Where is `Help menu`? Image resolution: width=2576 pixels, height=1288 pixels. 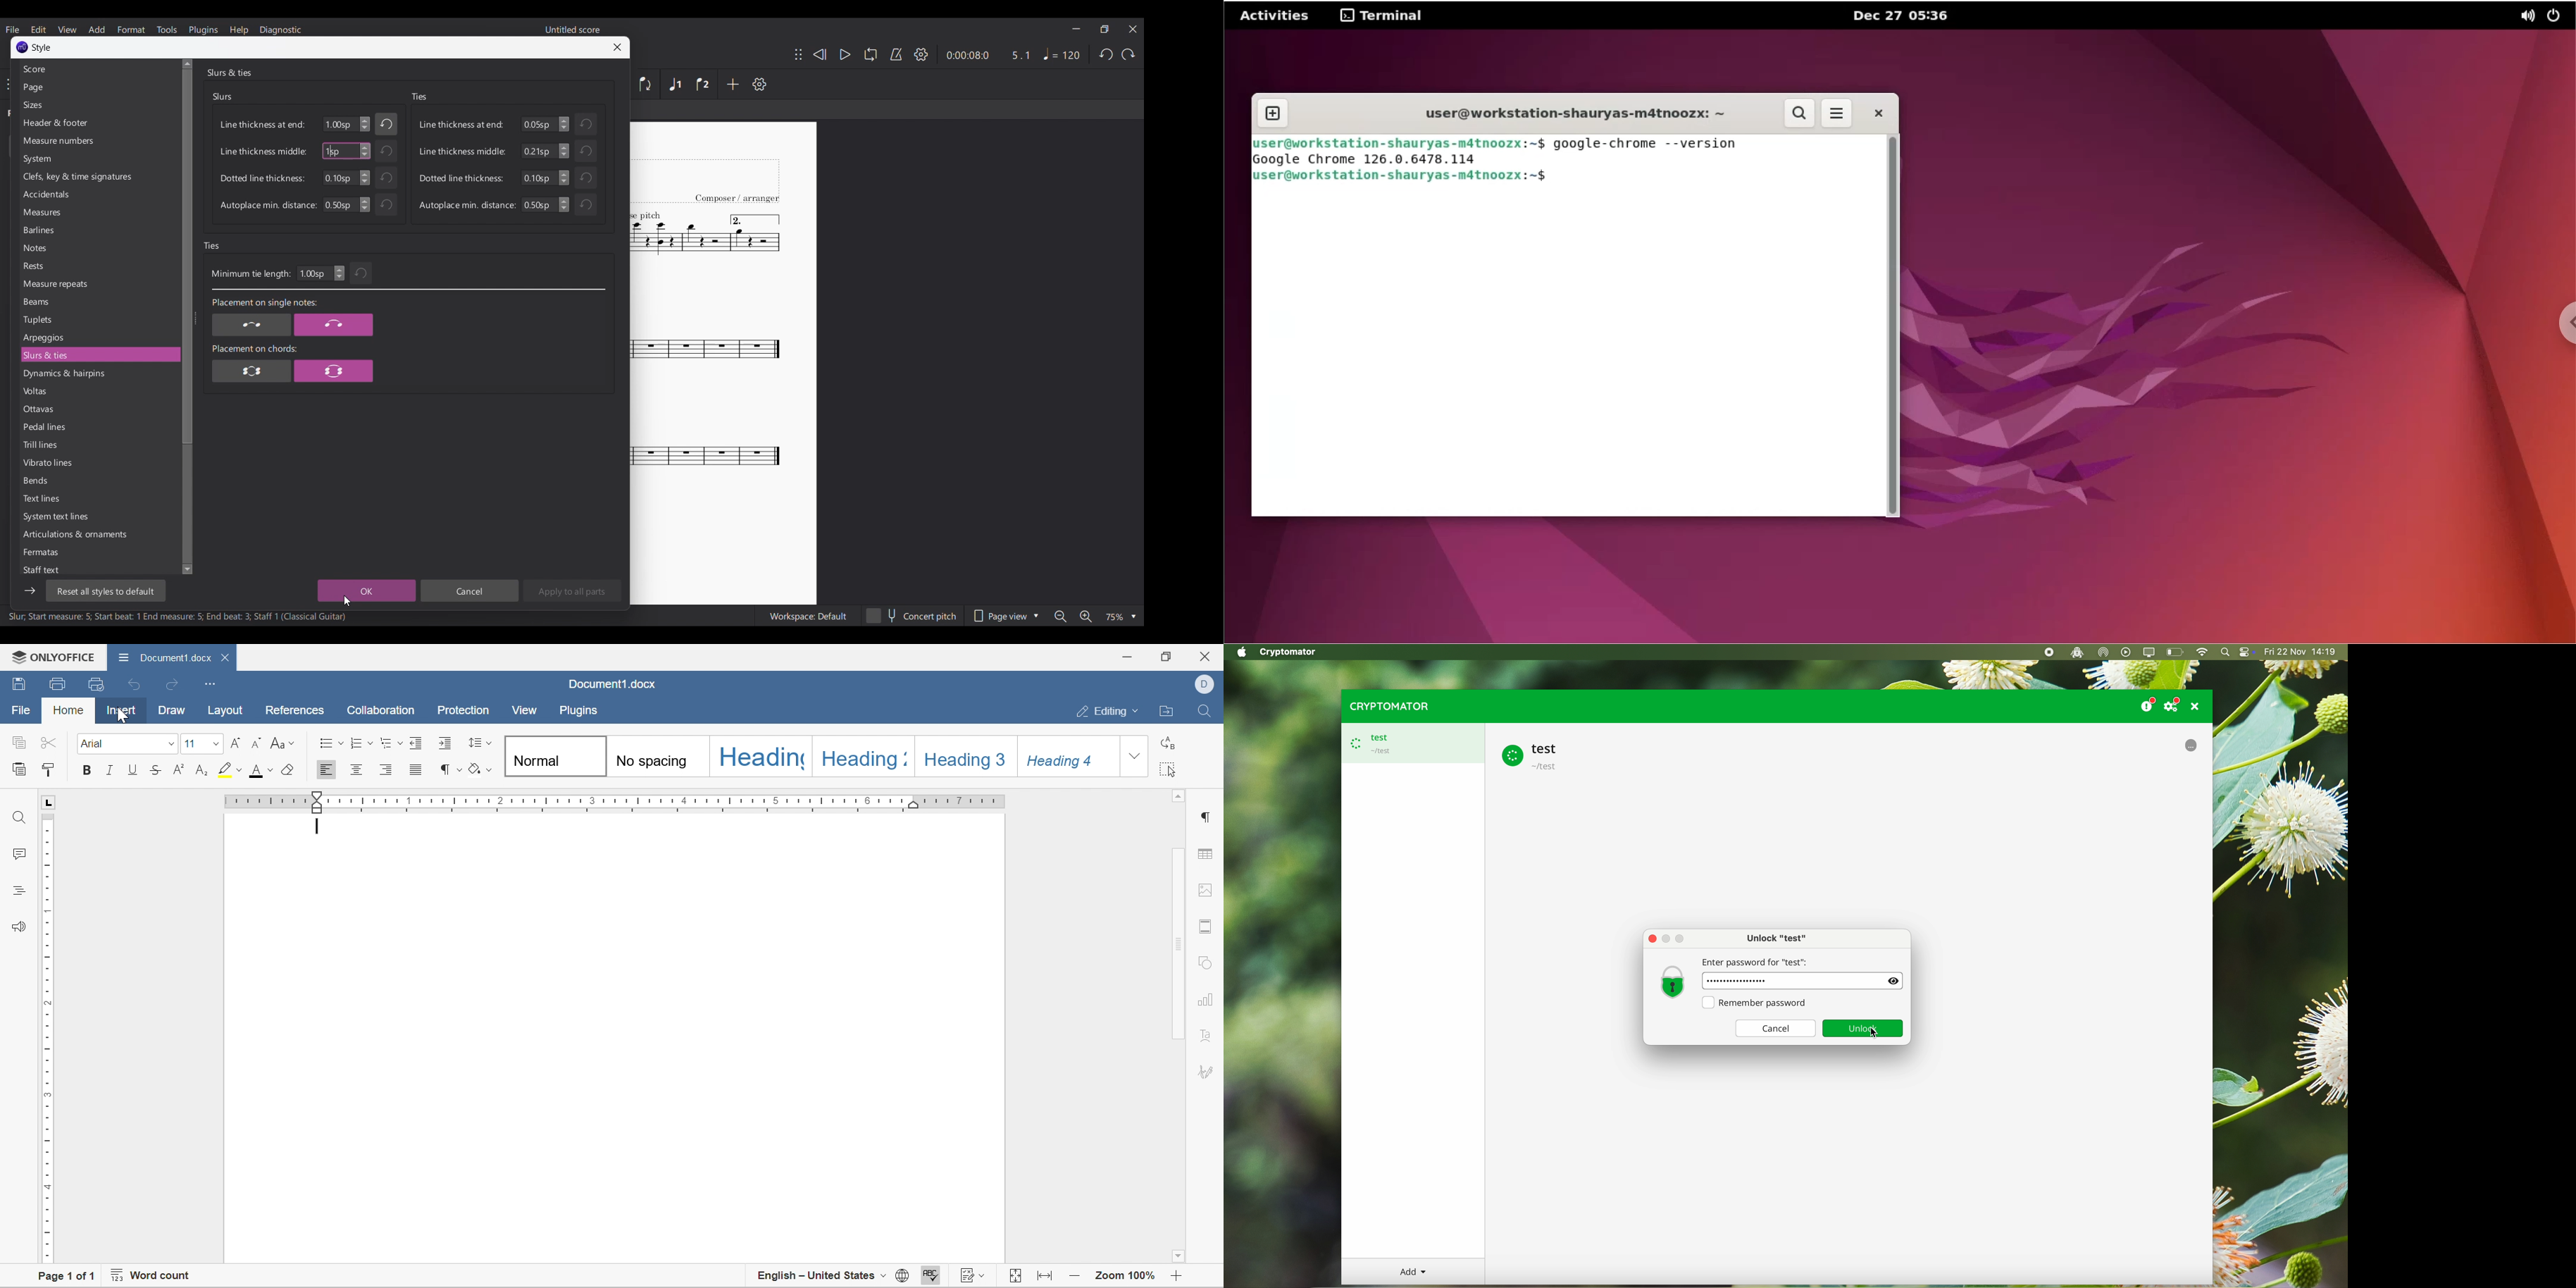 Help menu is located at coordinates (239, 30).